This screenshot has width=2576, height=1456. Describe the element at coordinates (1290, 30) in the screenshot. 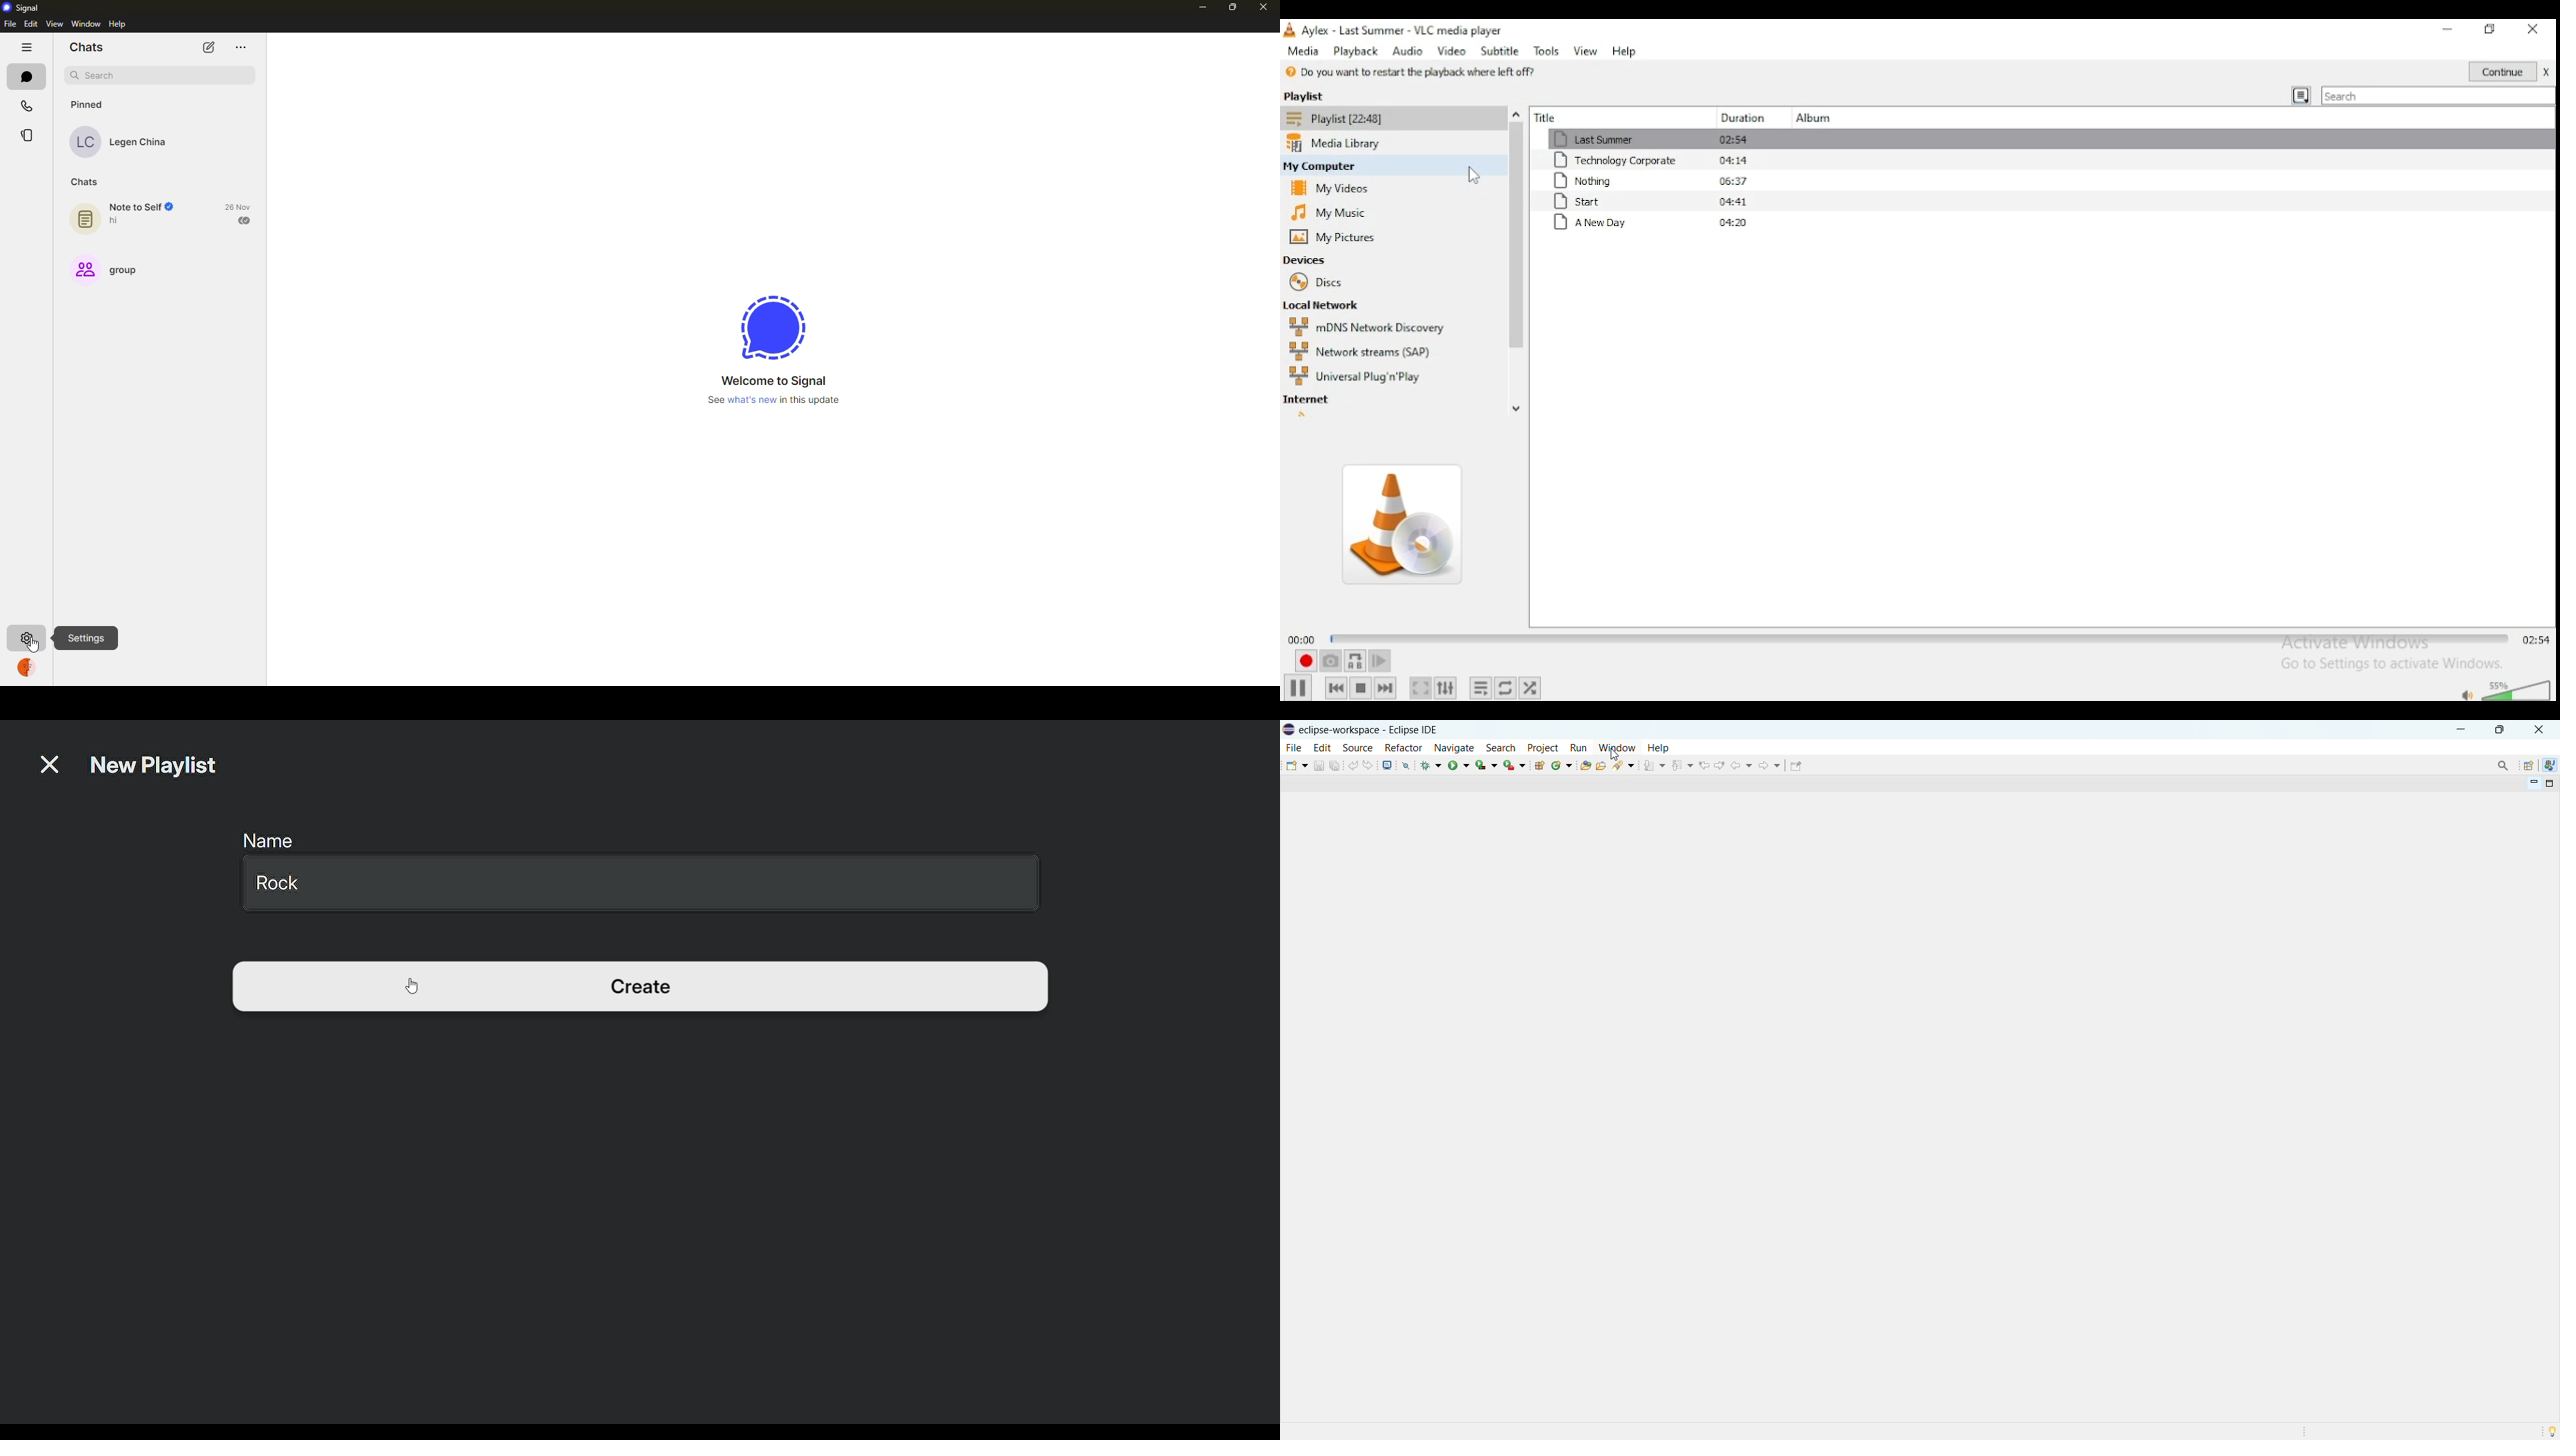

I see `icon` at that location.